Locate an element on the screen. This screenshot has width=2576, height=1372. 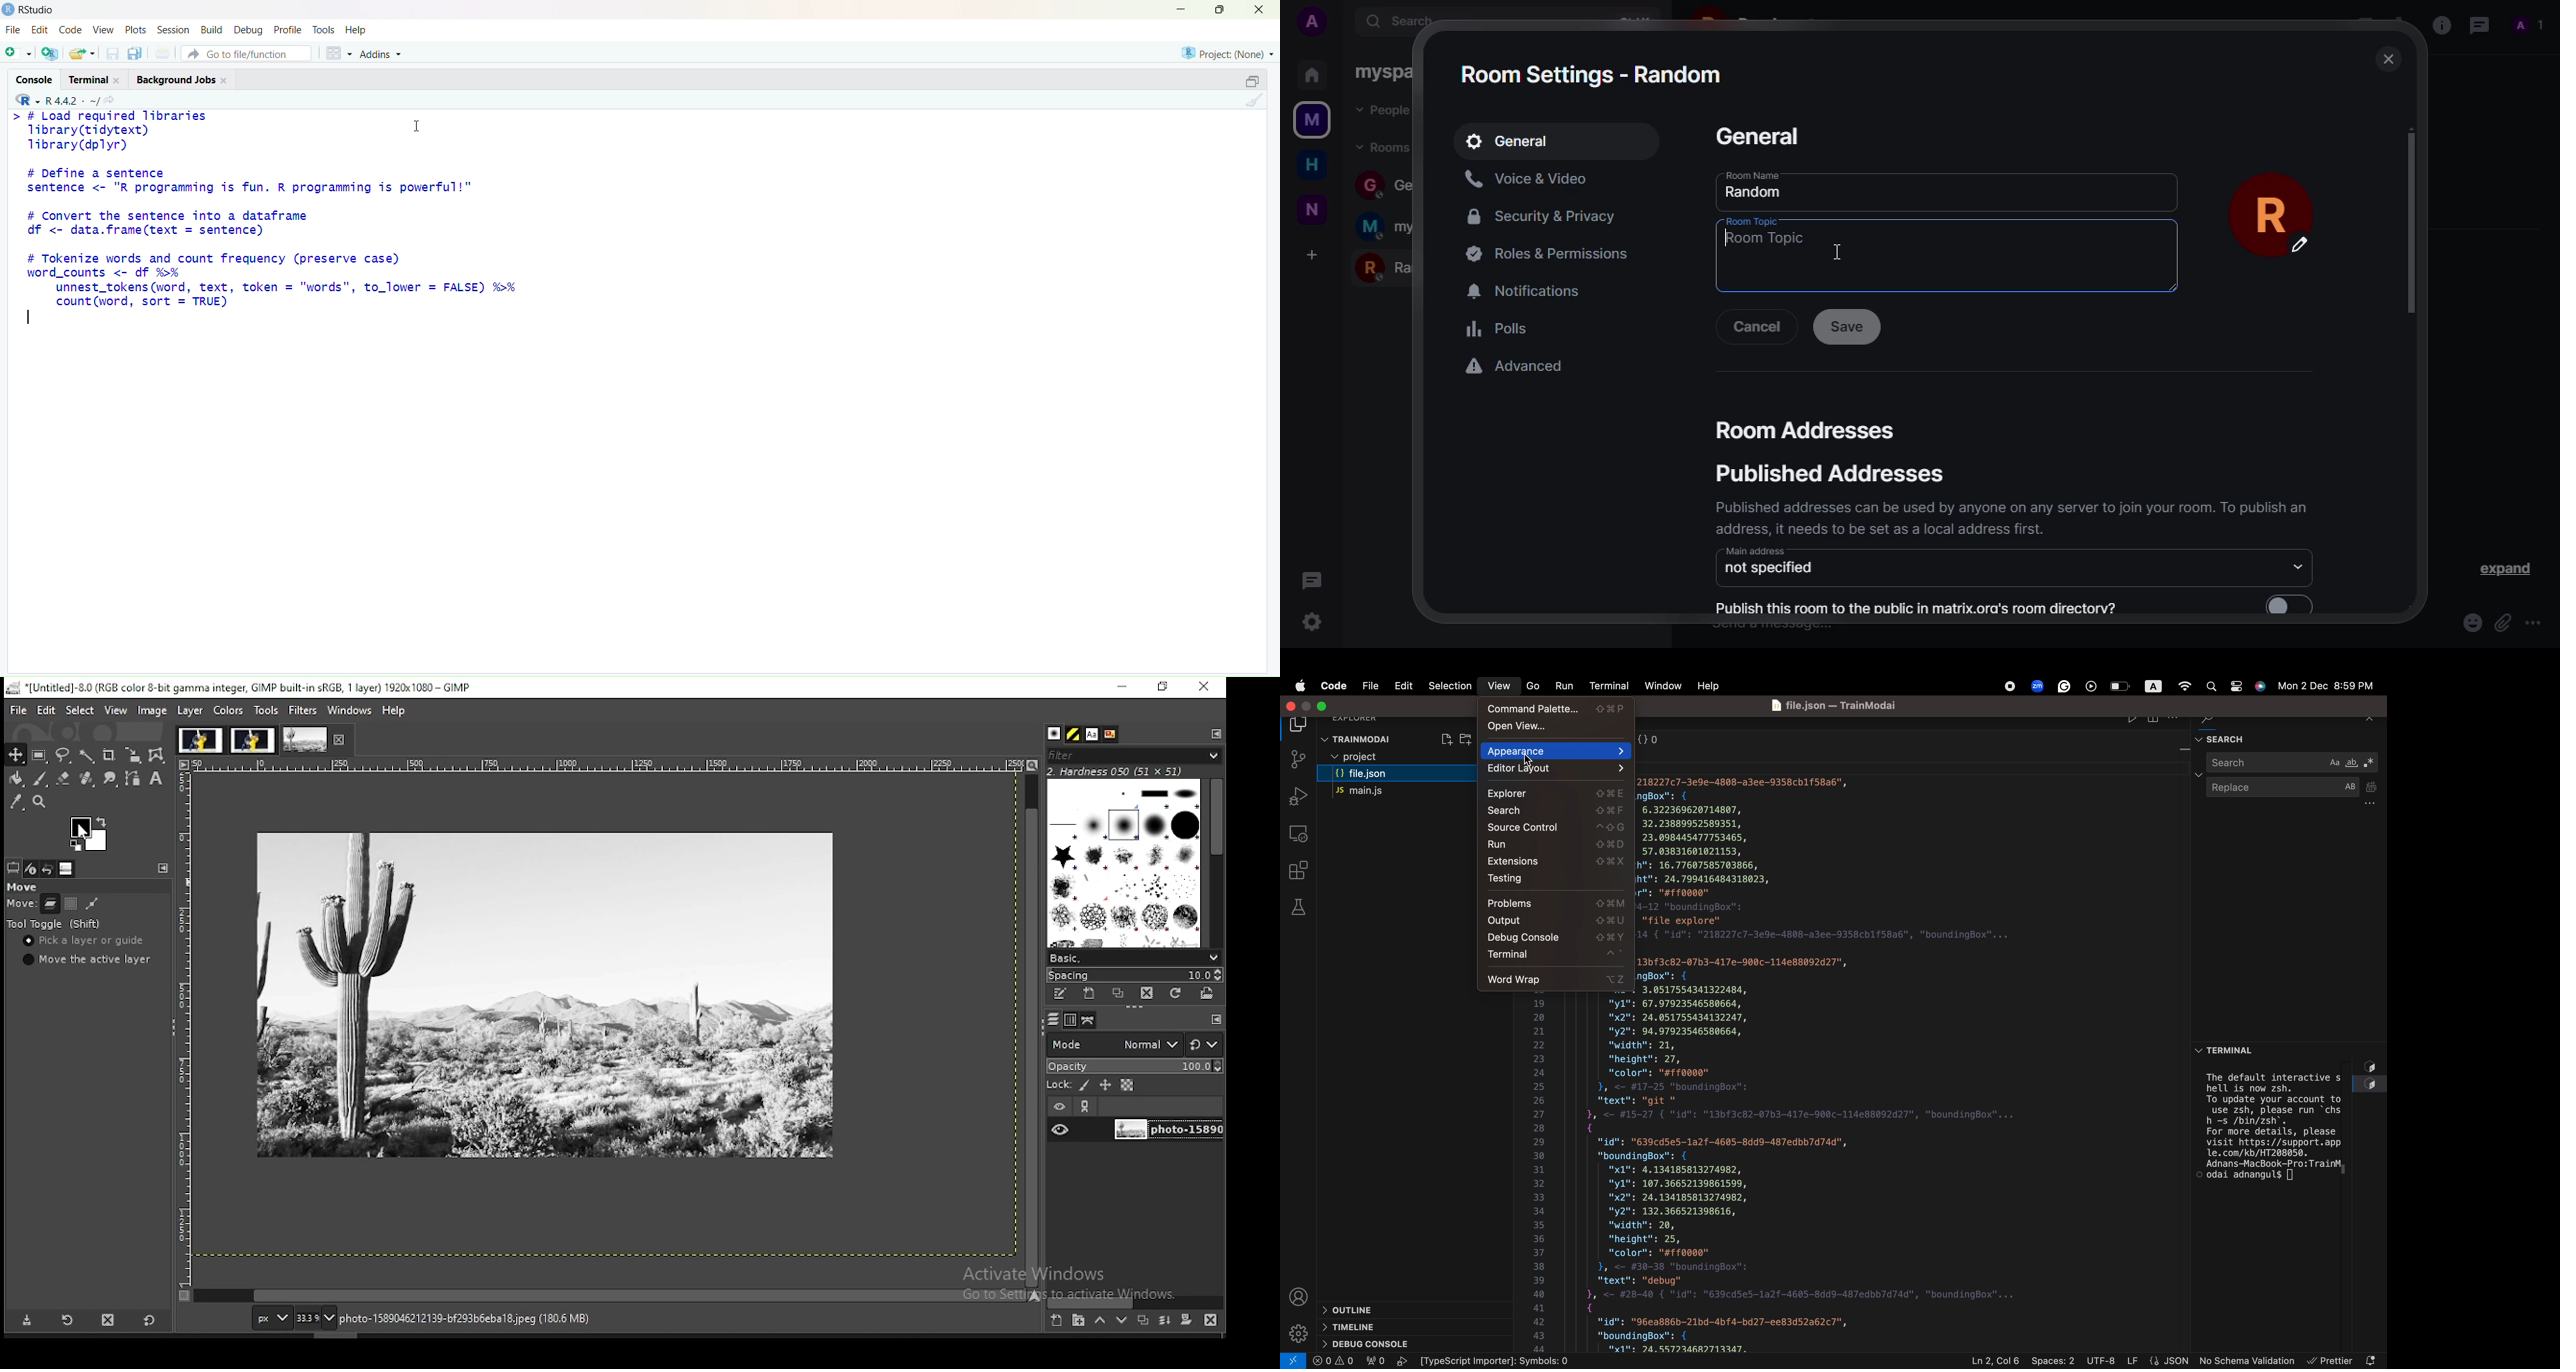
 is located at coordinates (1553, 920).